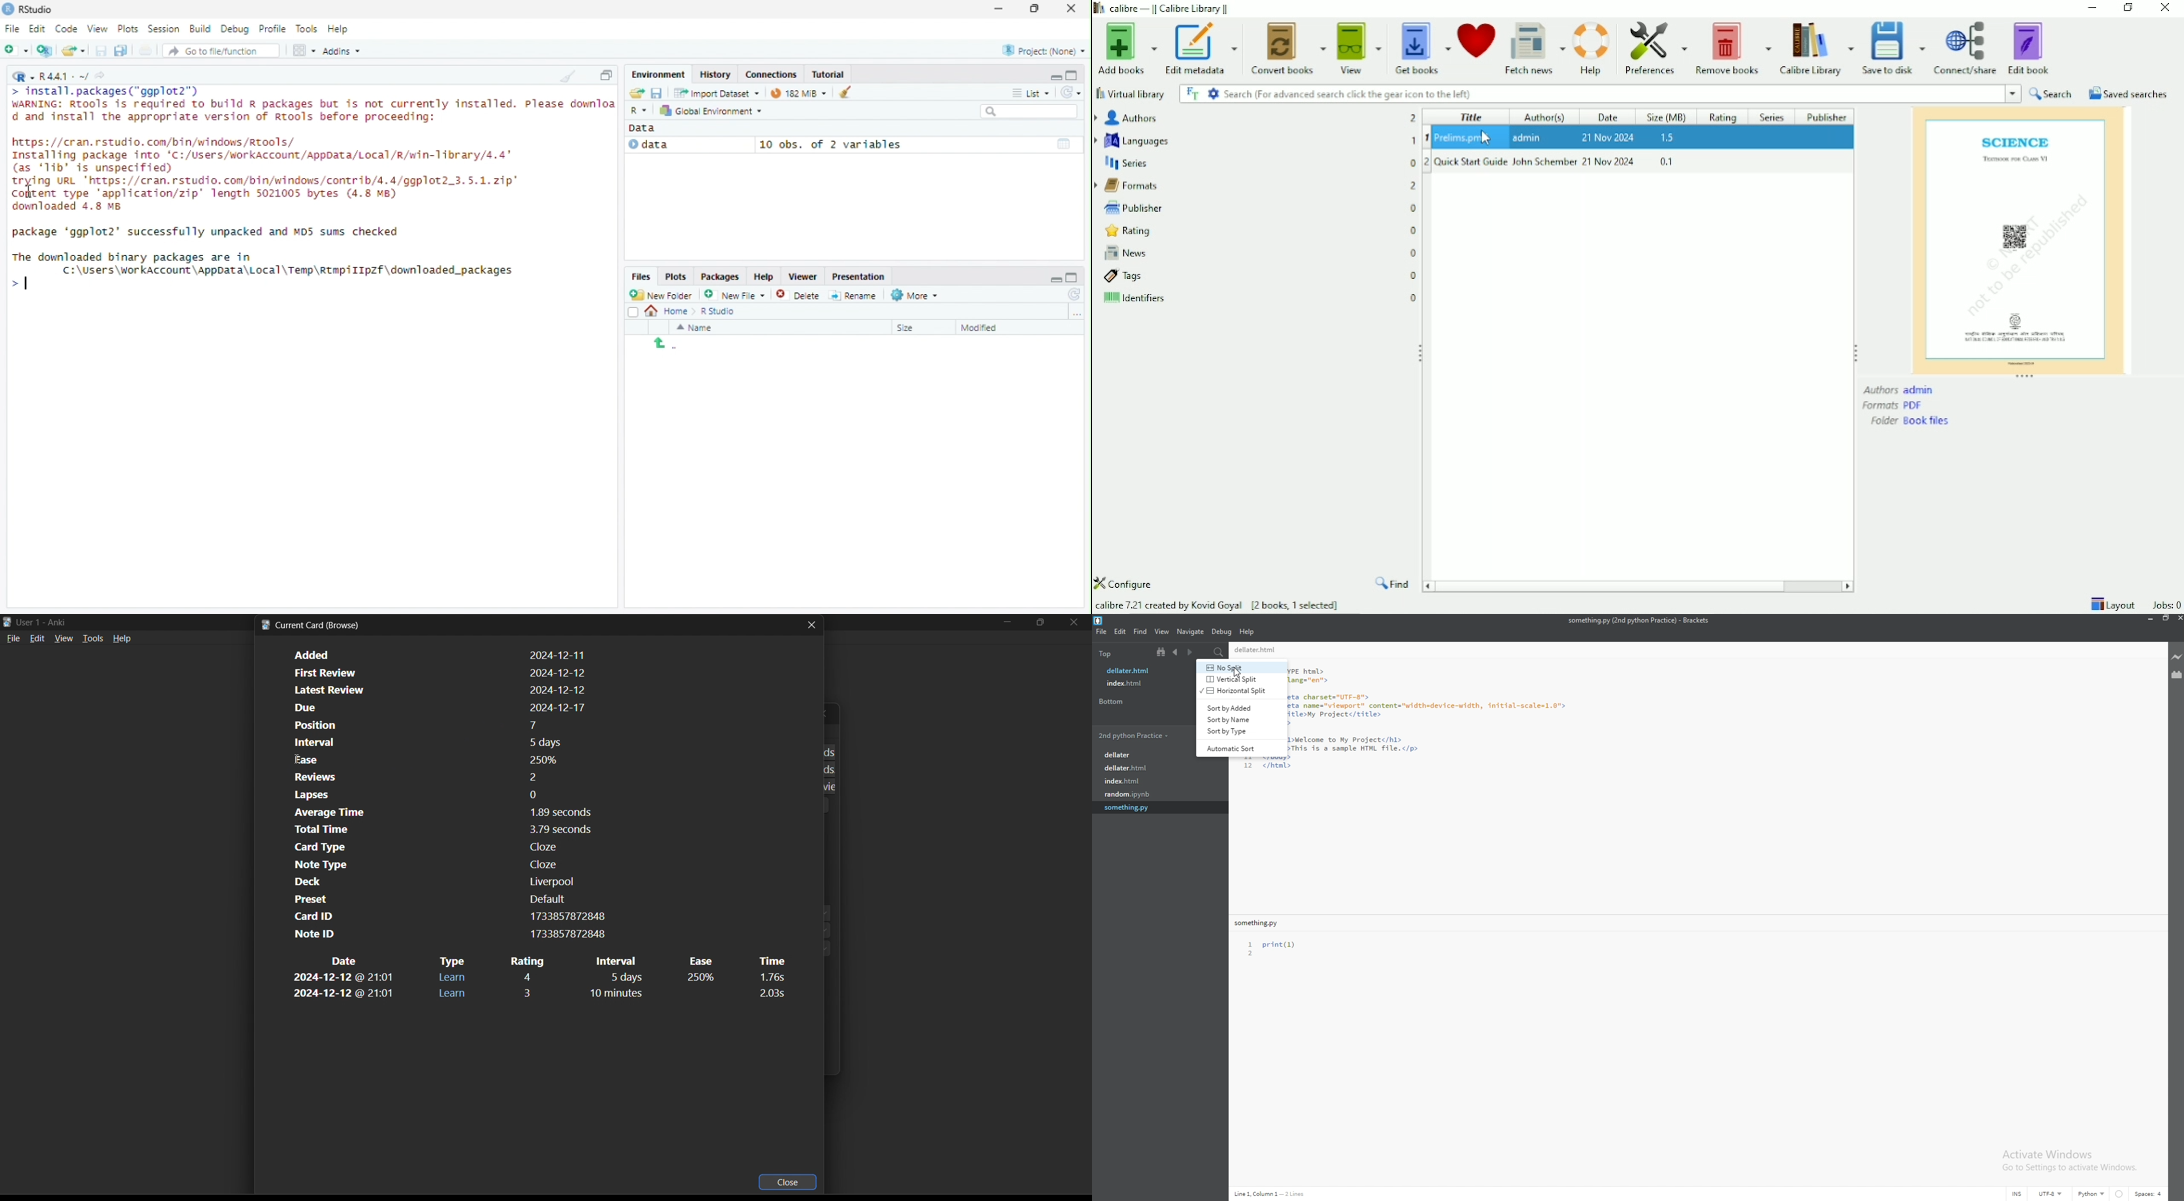 This screenshot has height=1204, width=2184. Describe the element at coordinates (21, 76) in the screenshot. I see `Current language selected - R` at that location.